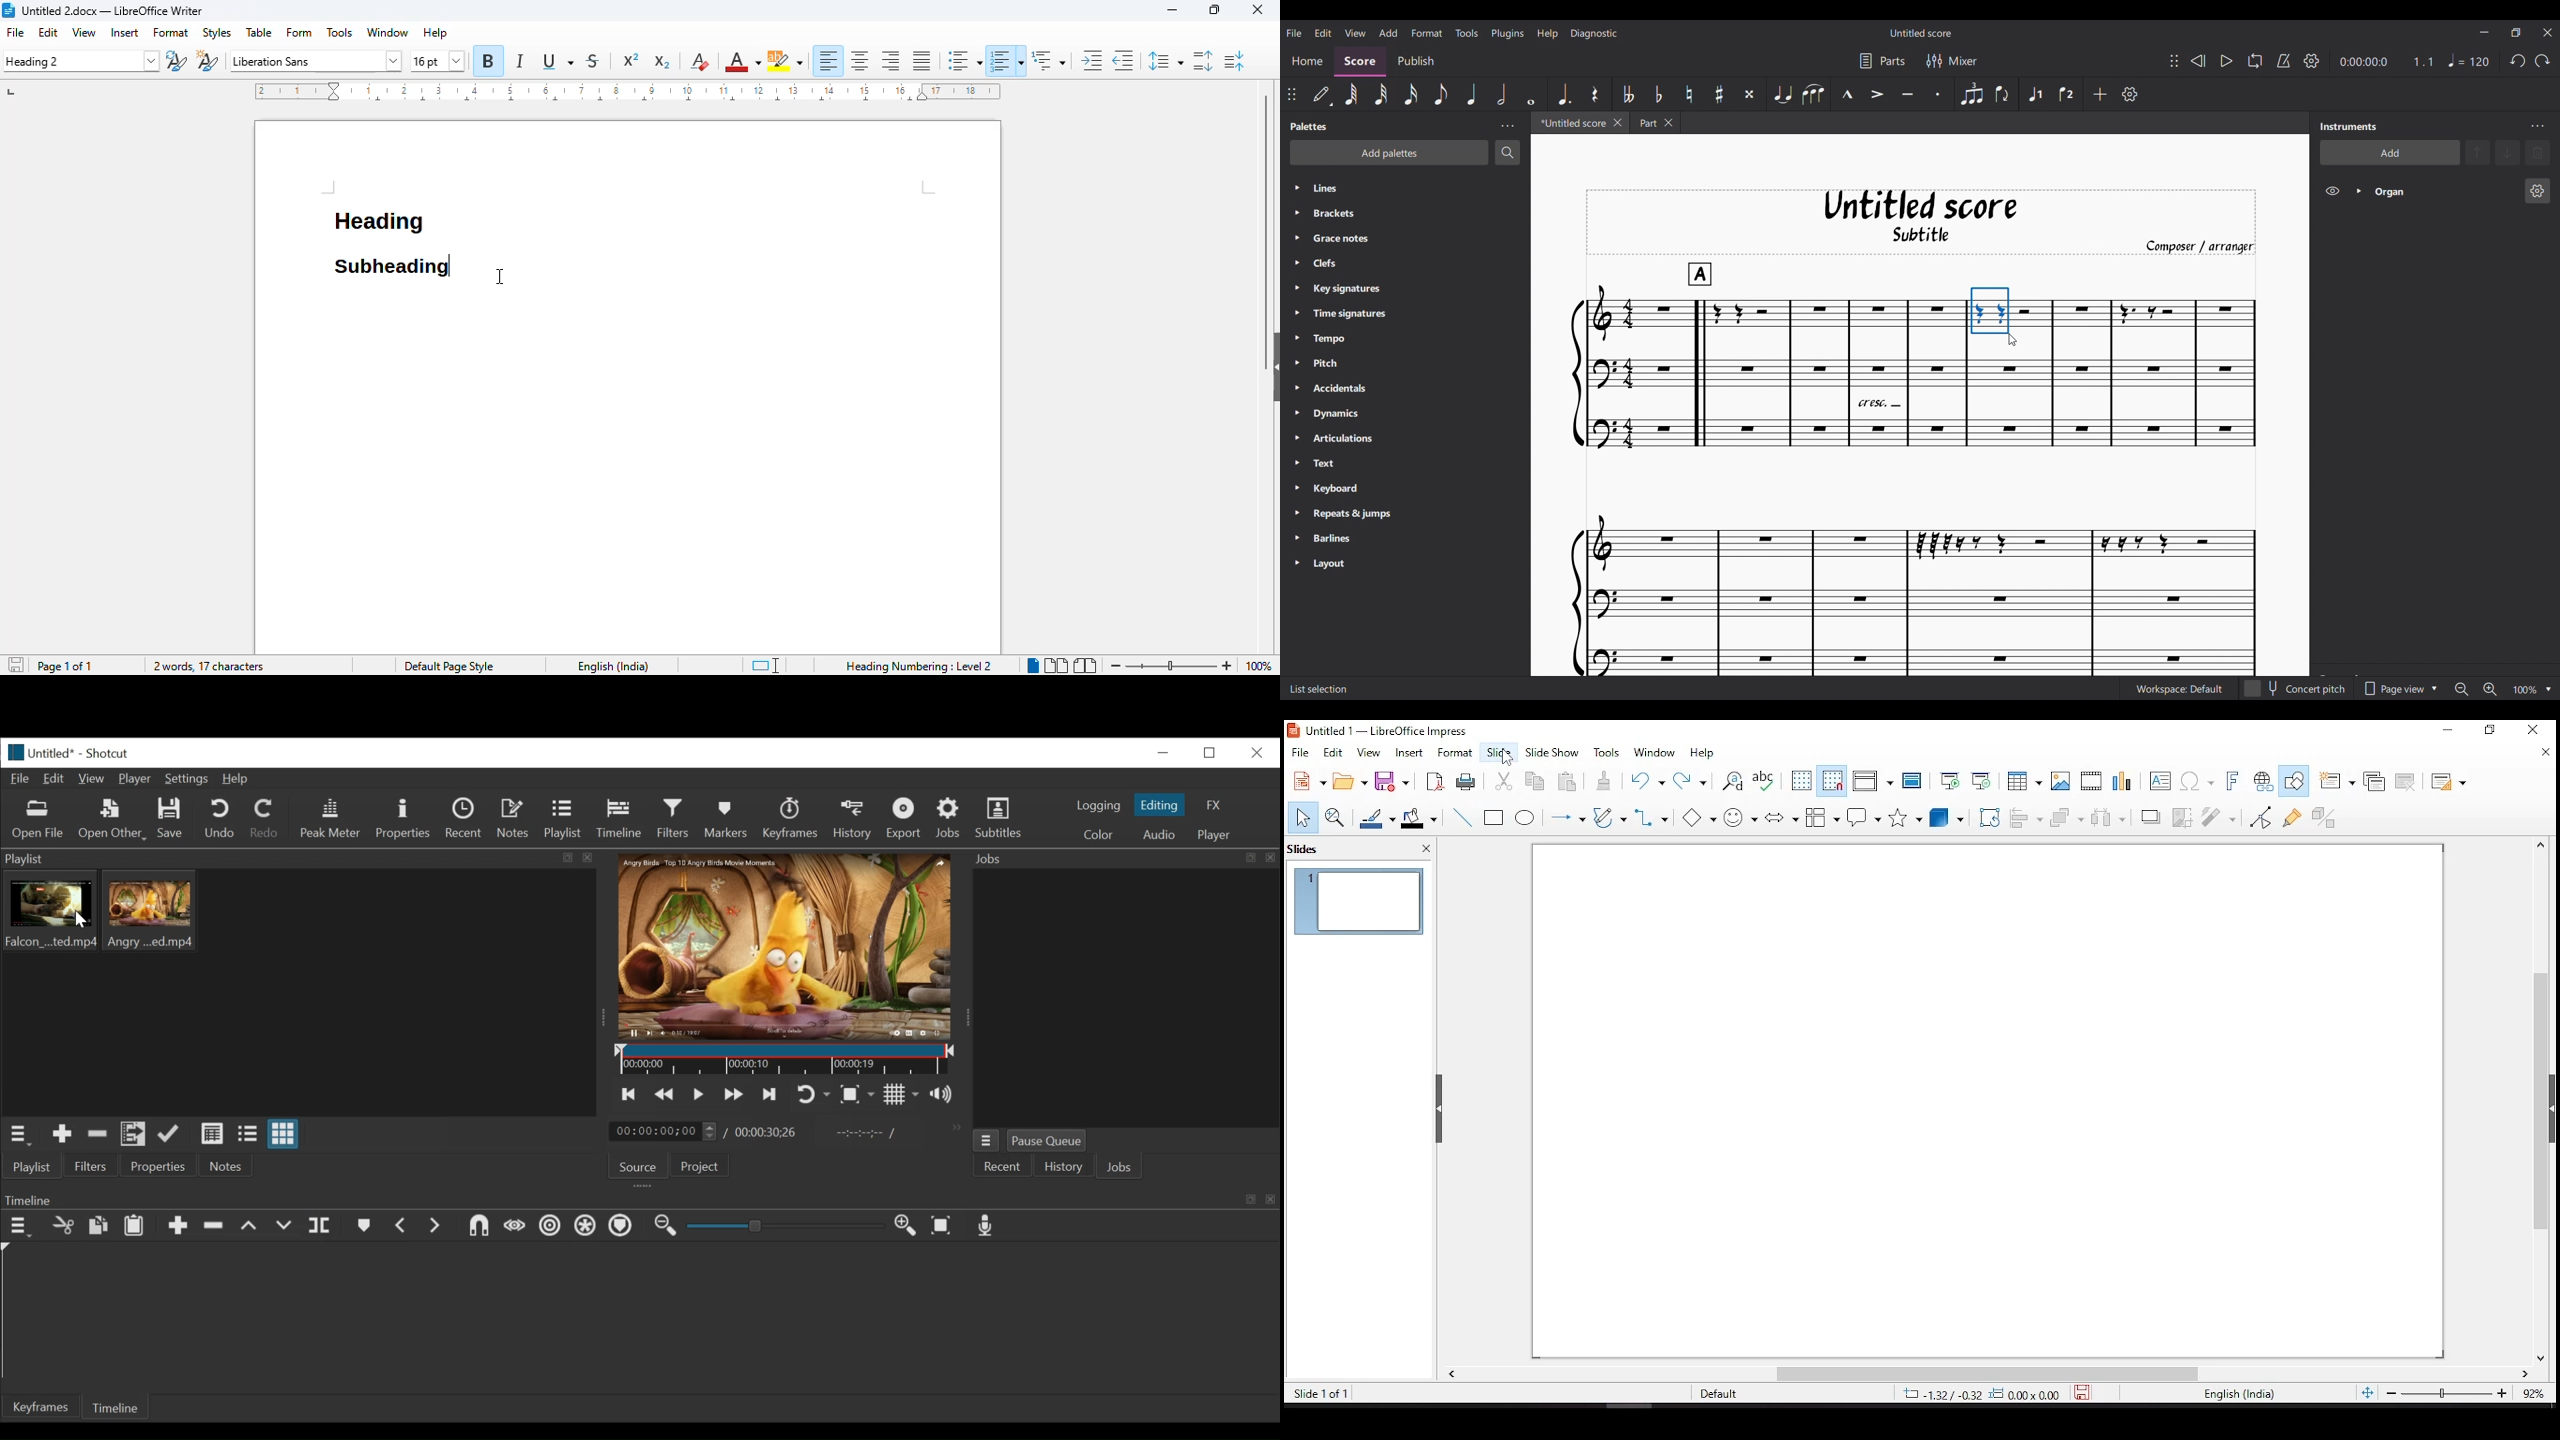  I want to click on Quarter note, so click(2468, 60).